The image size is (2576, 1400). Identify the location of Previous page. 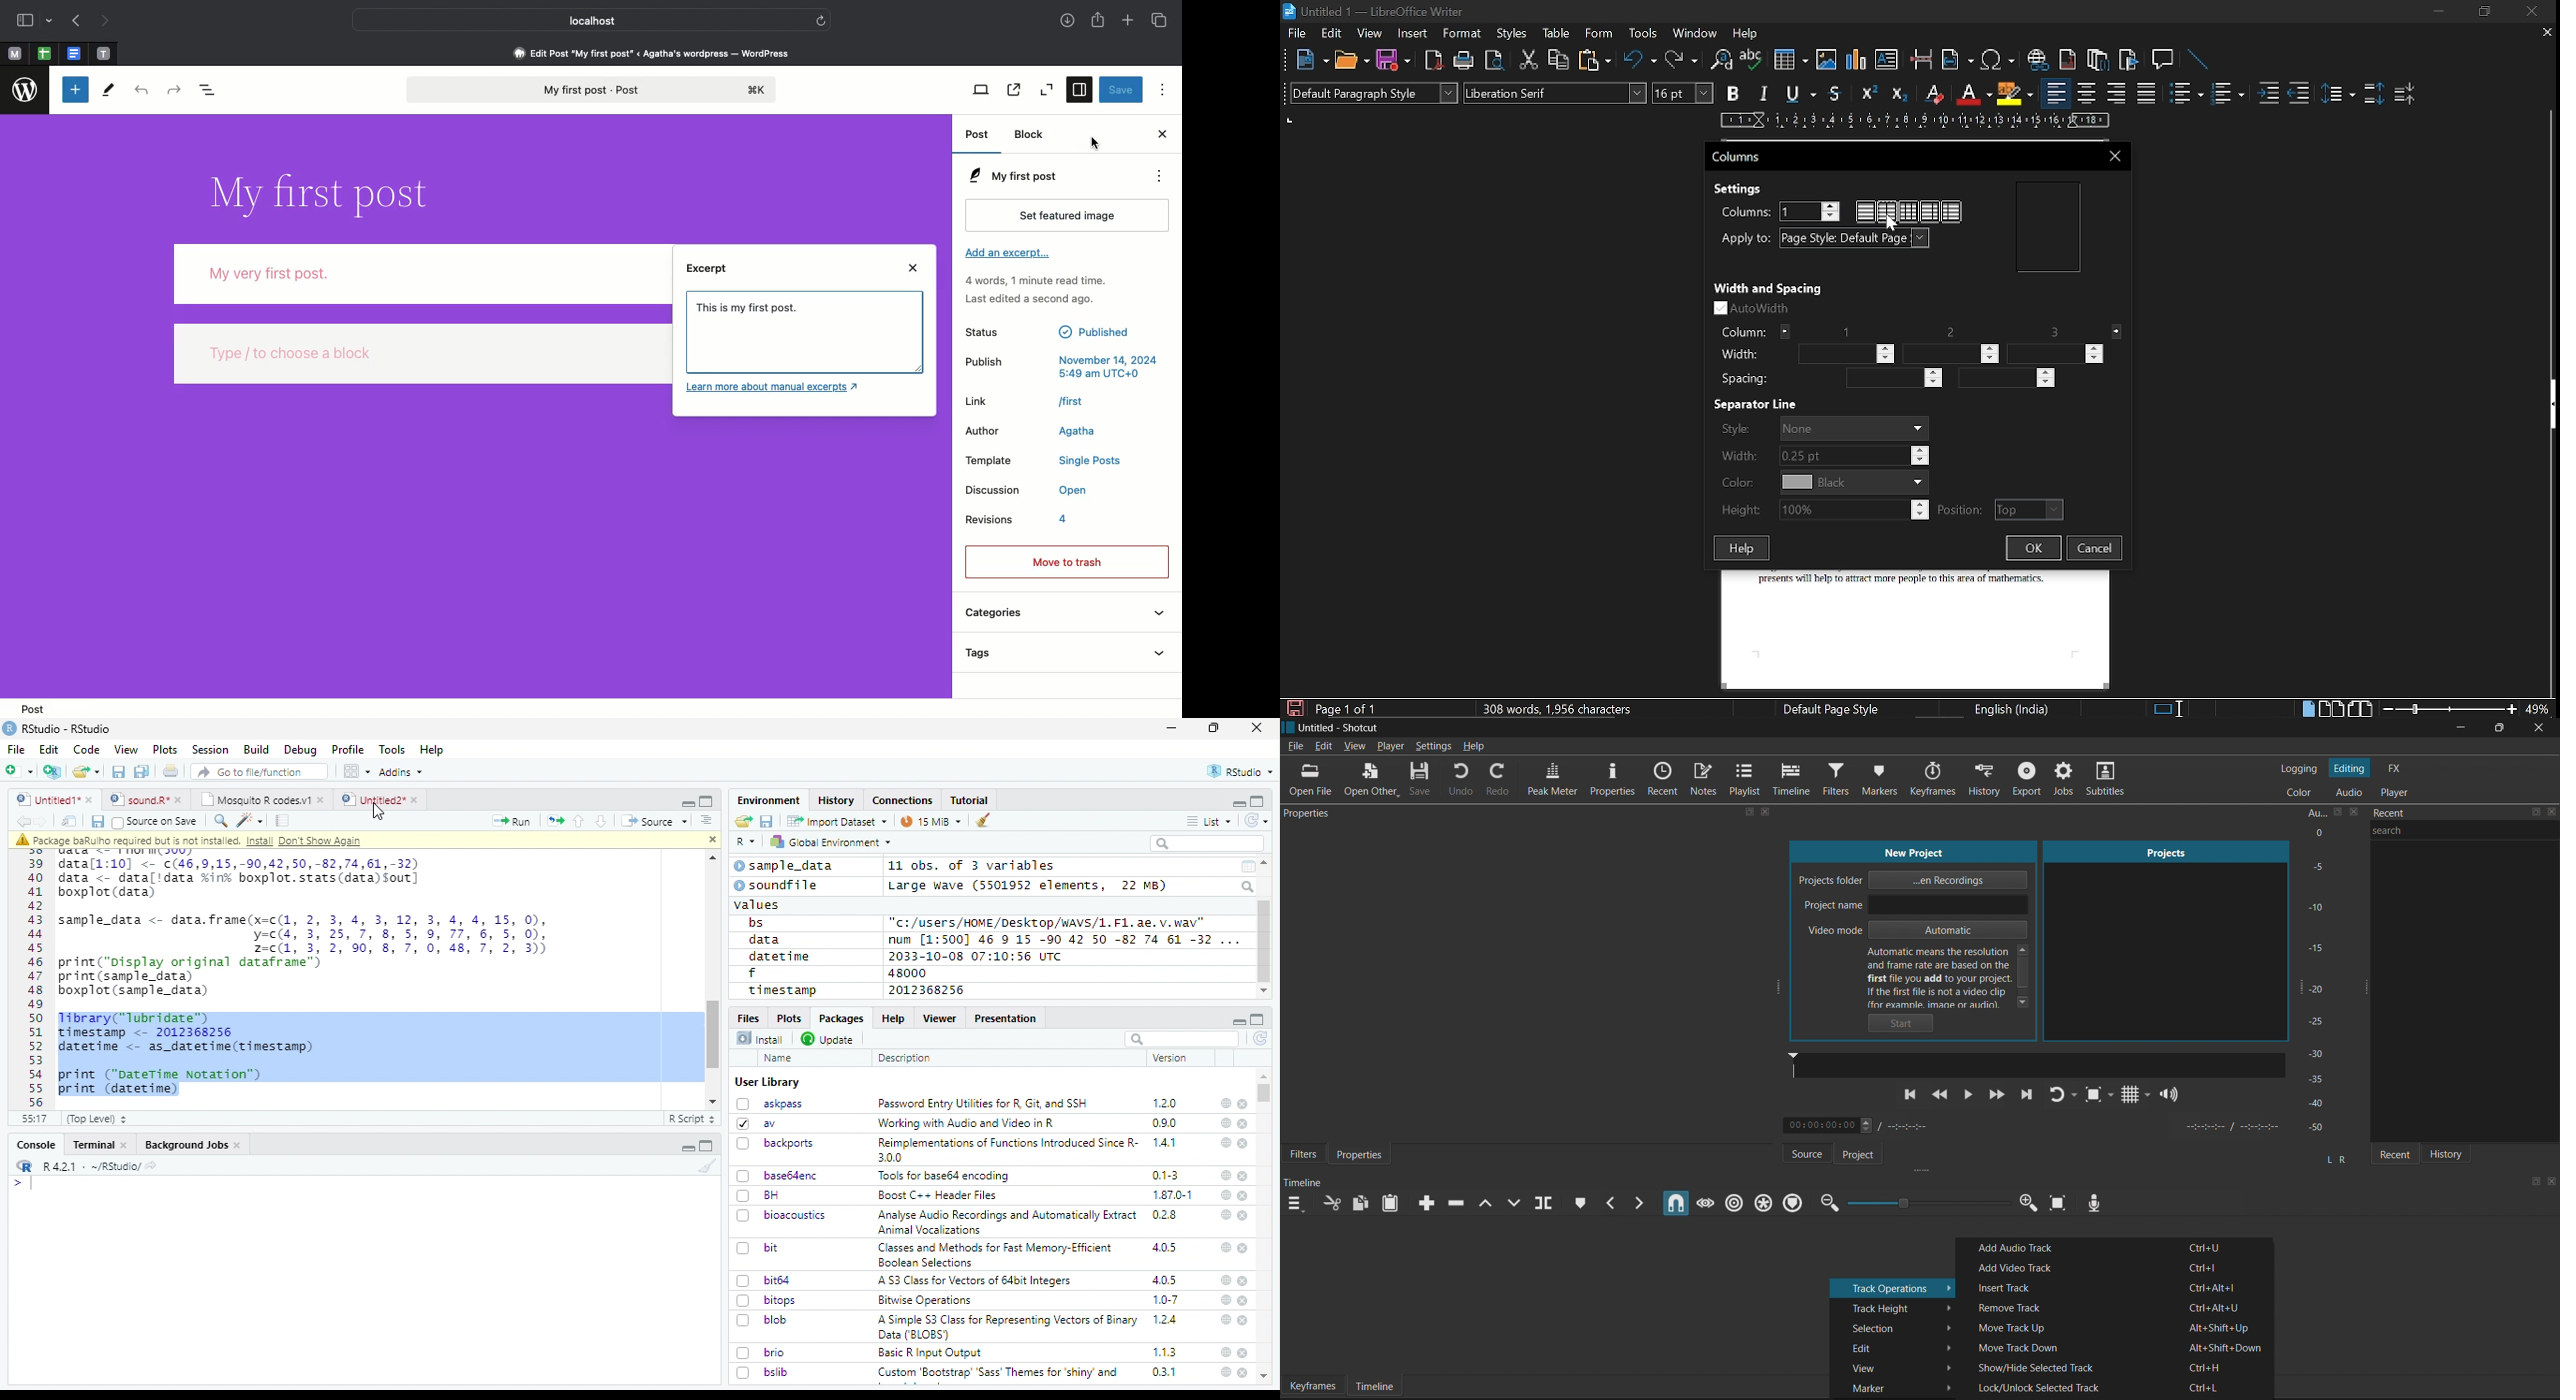
(76, 21).